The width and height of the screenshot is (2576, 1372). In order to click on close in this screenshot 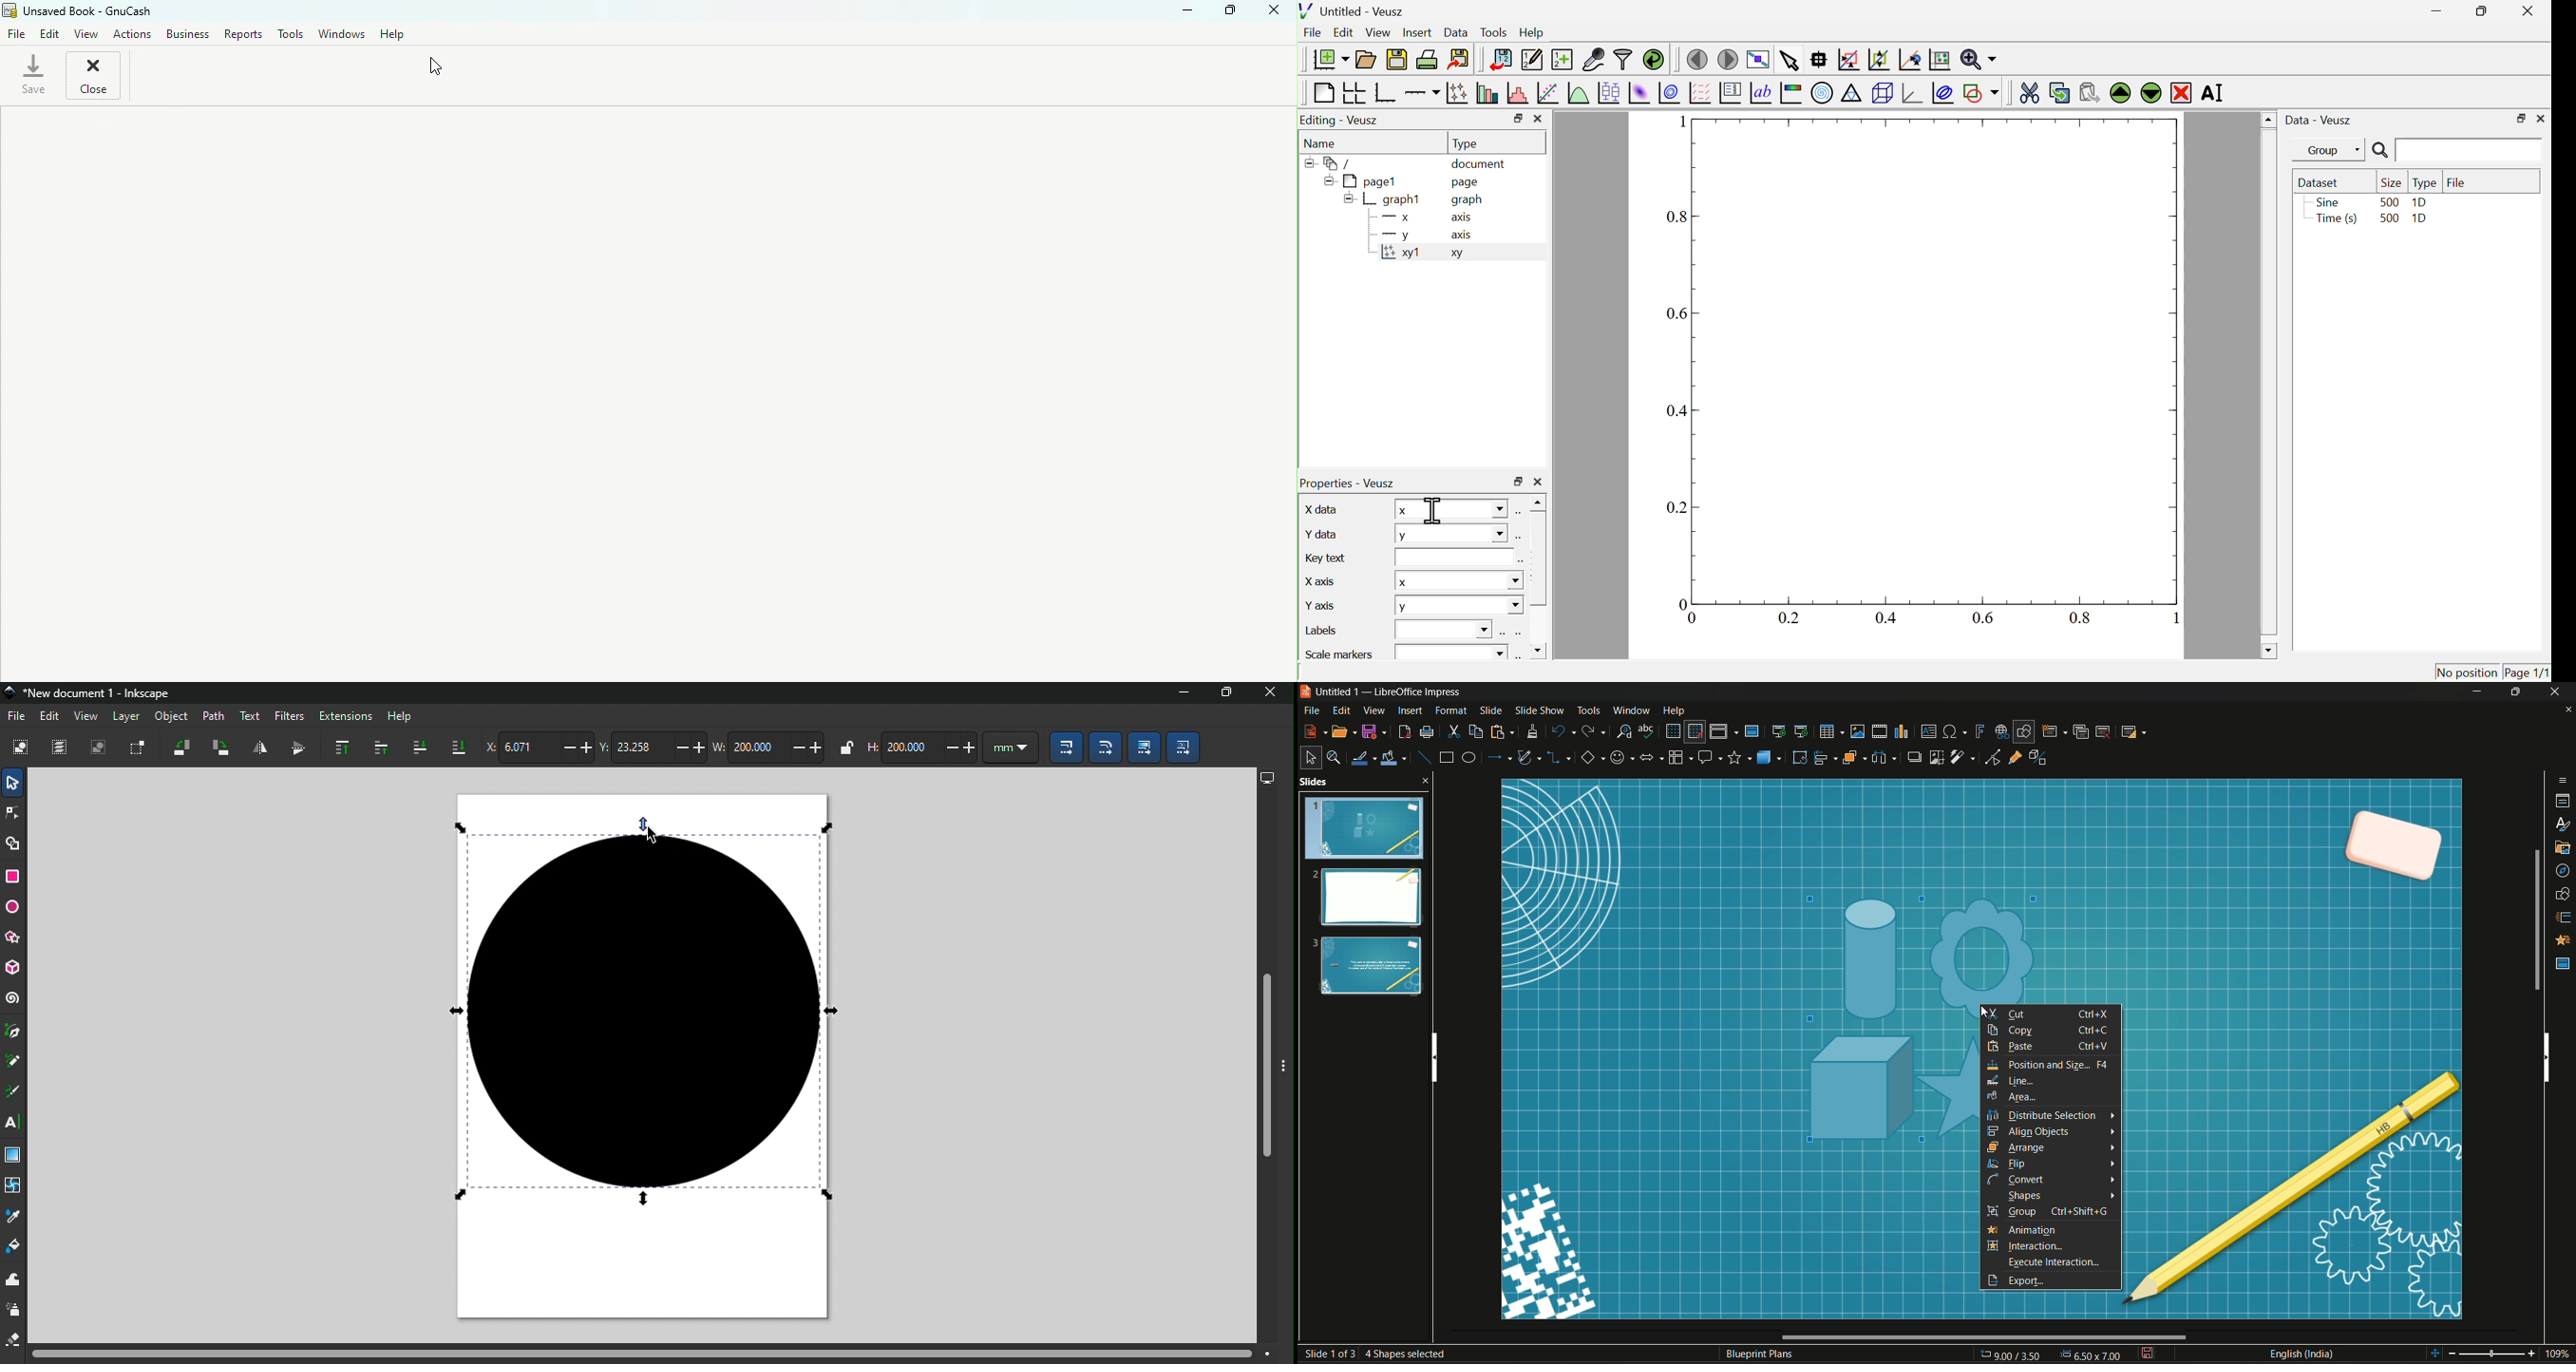, I will do `click(2568, 711)`.